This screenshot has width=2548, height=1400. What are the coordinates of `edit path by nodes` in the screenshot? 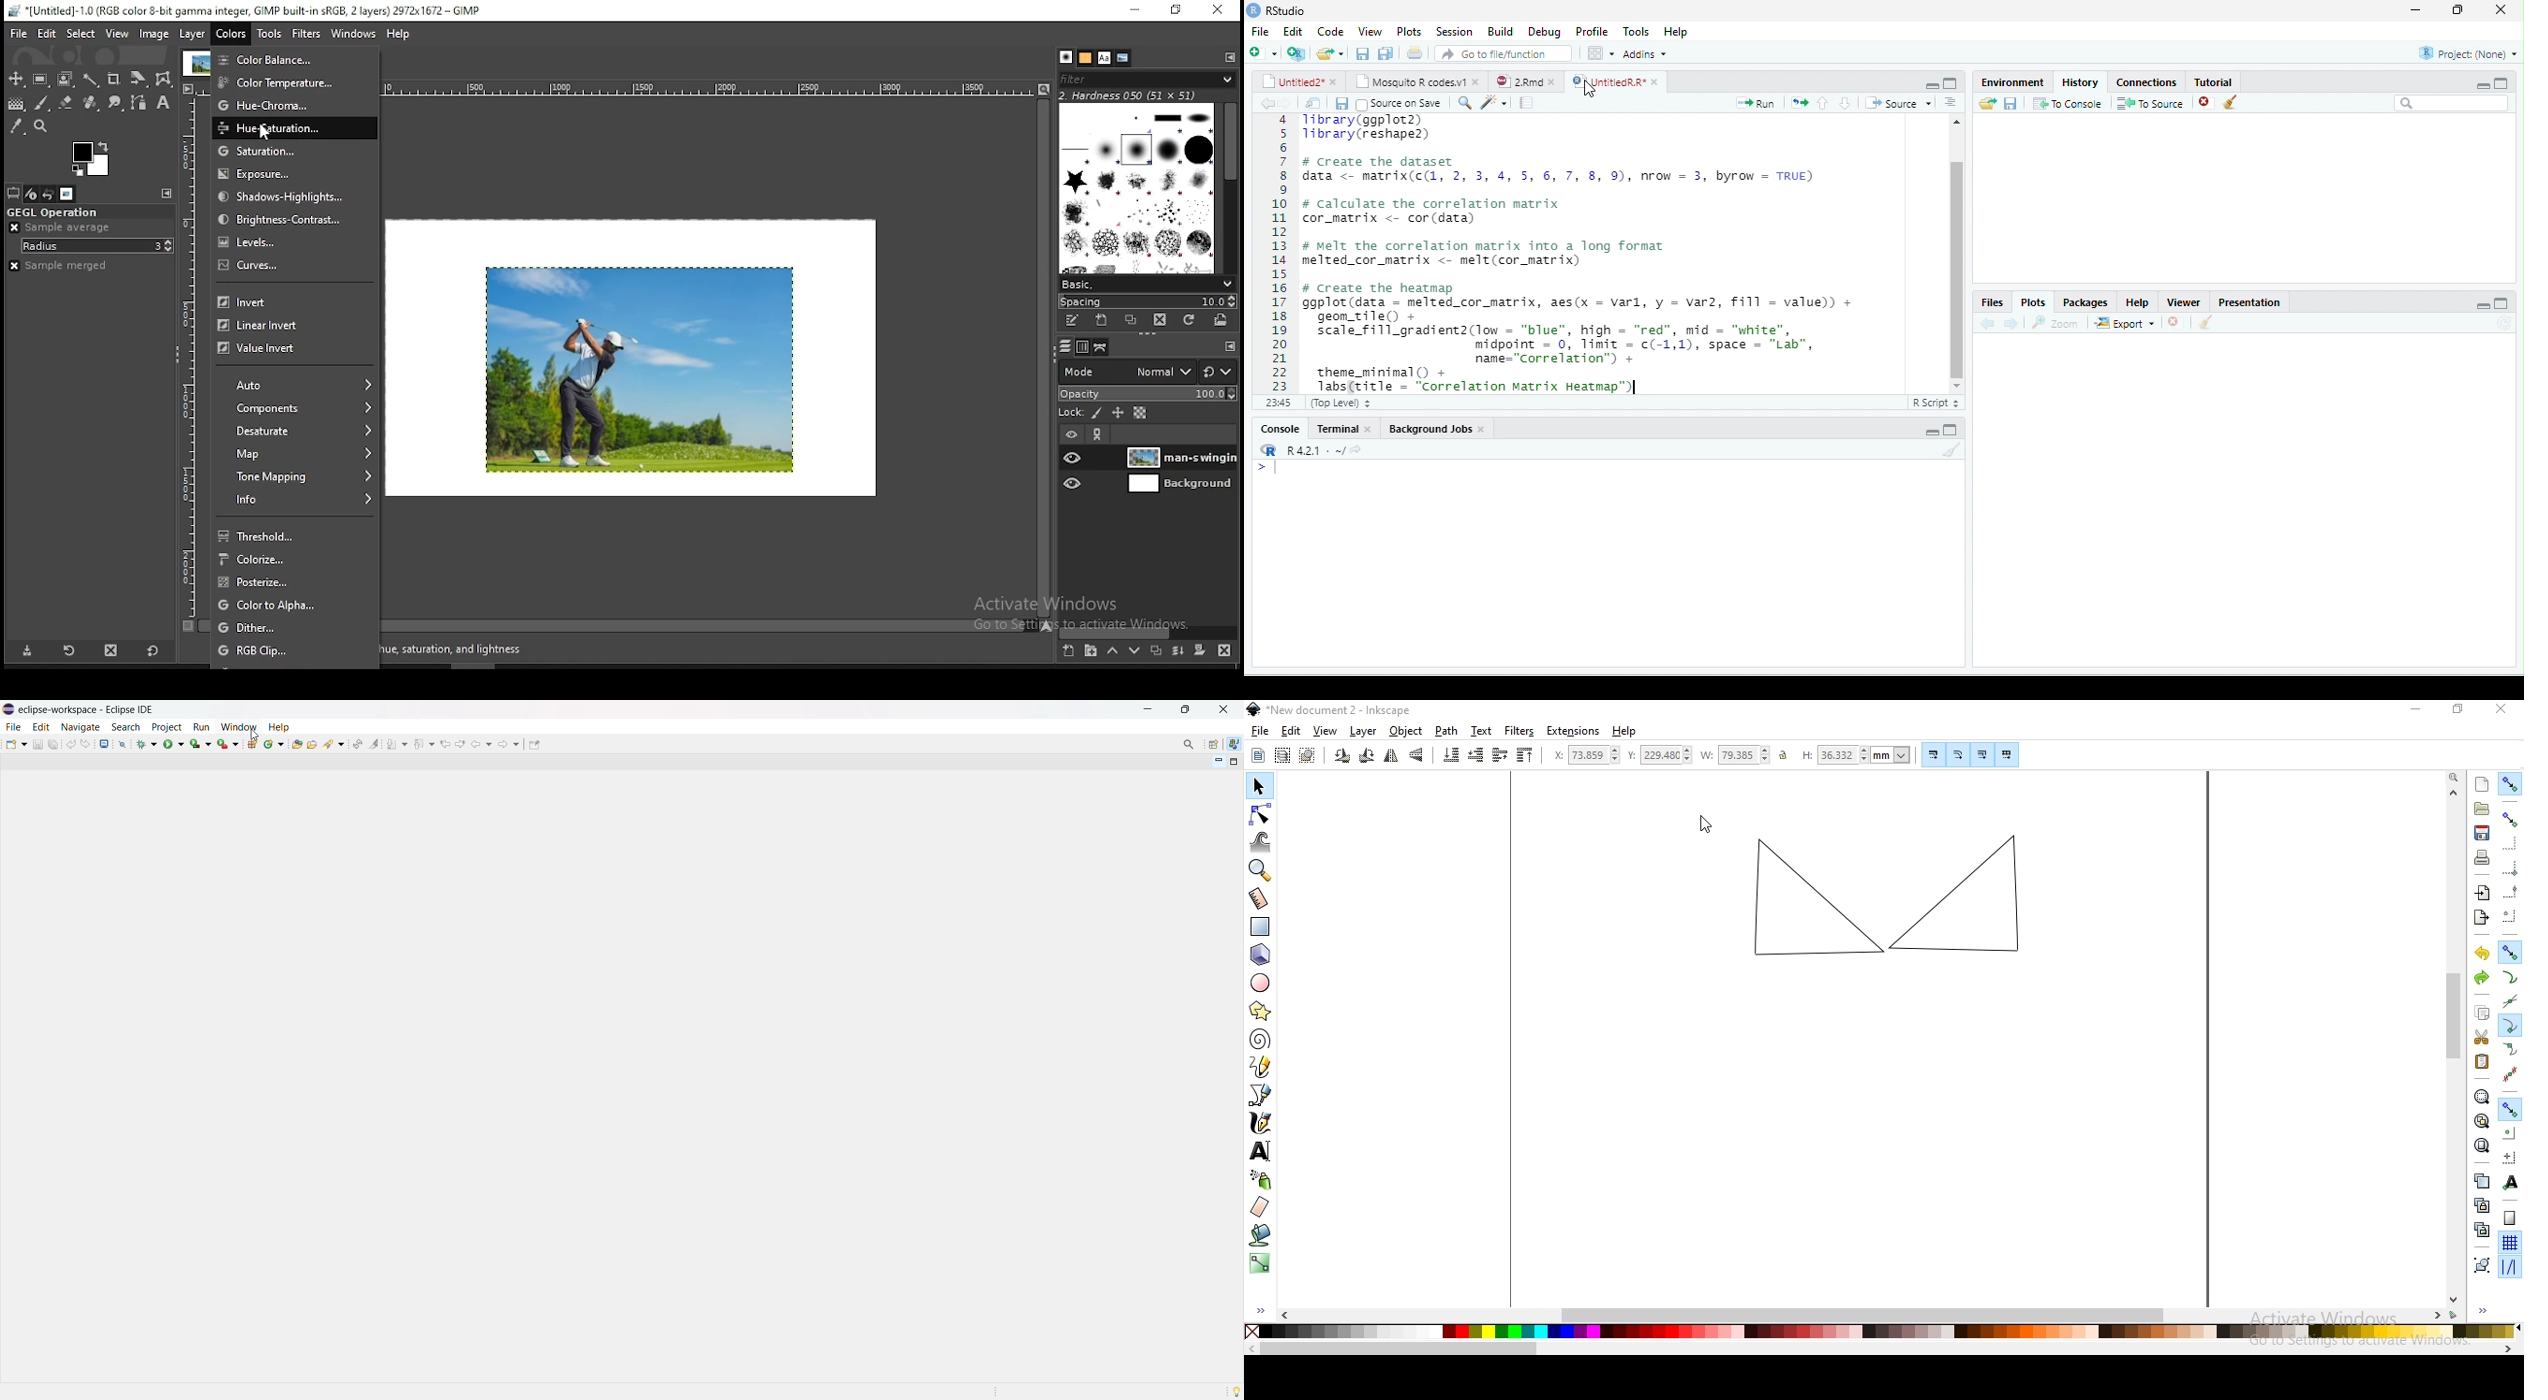 It's located at (1259, 812).